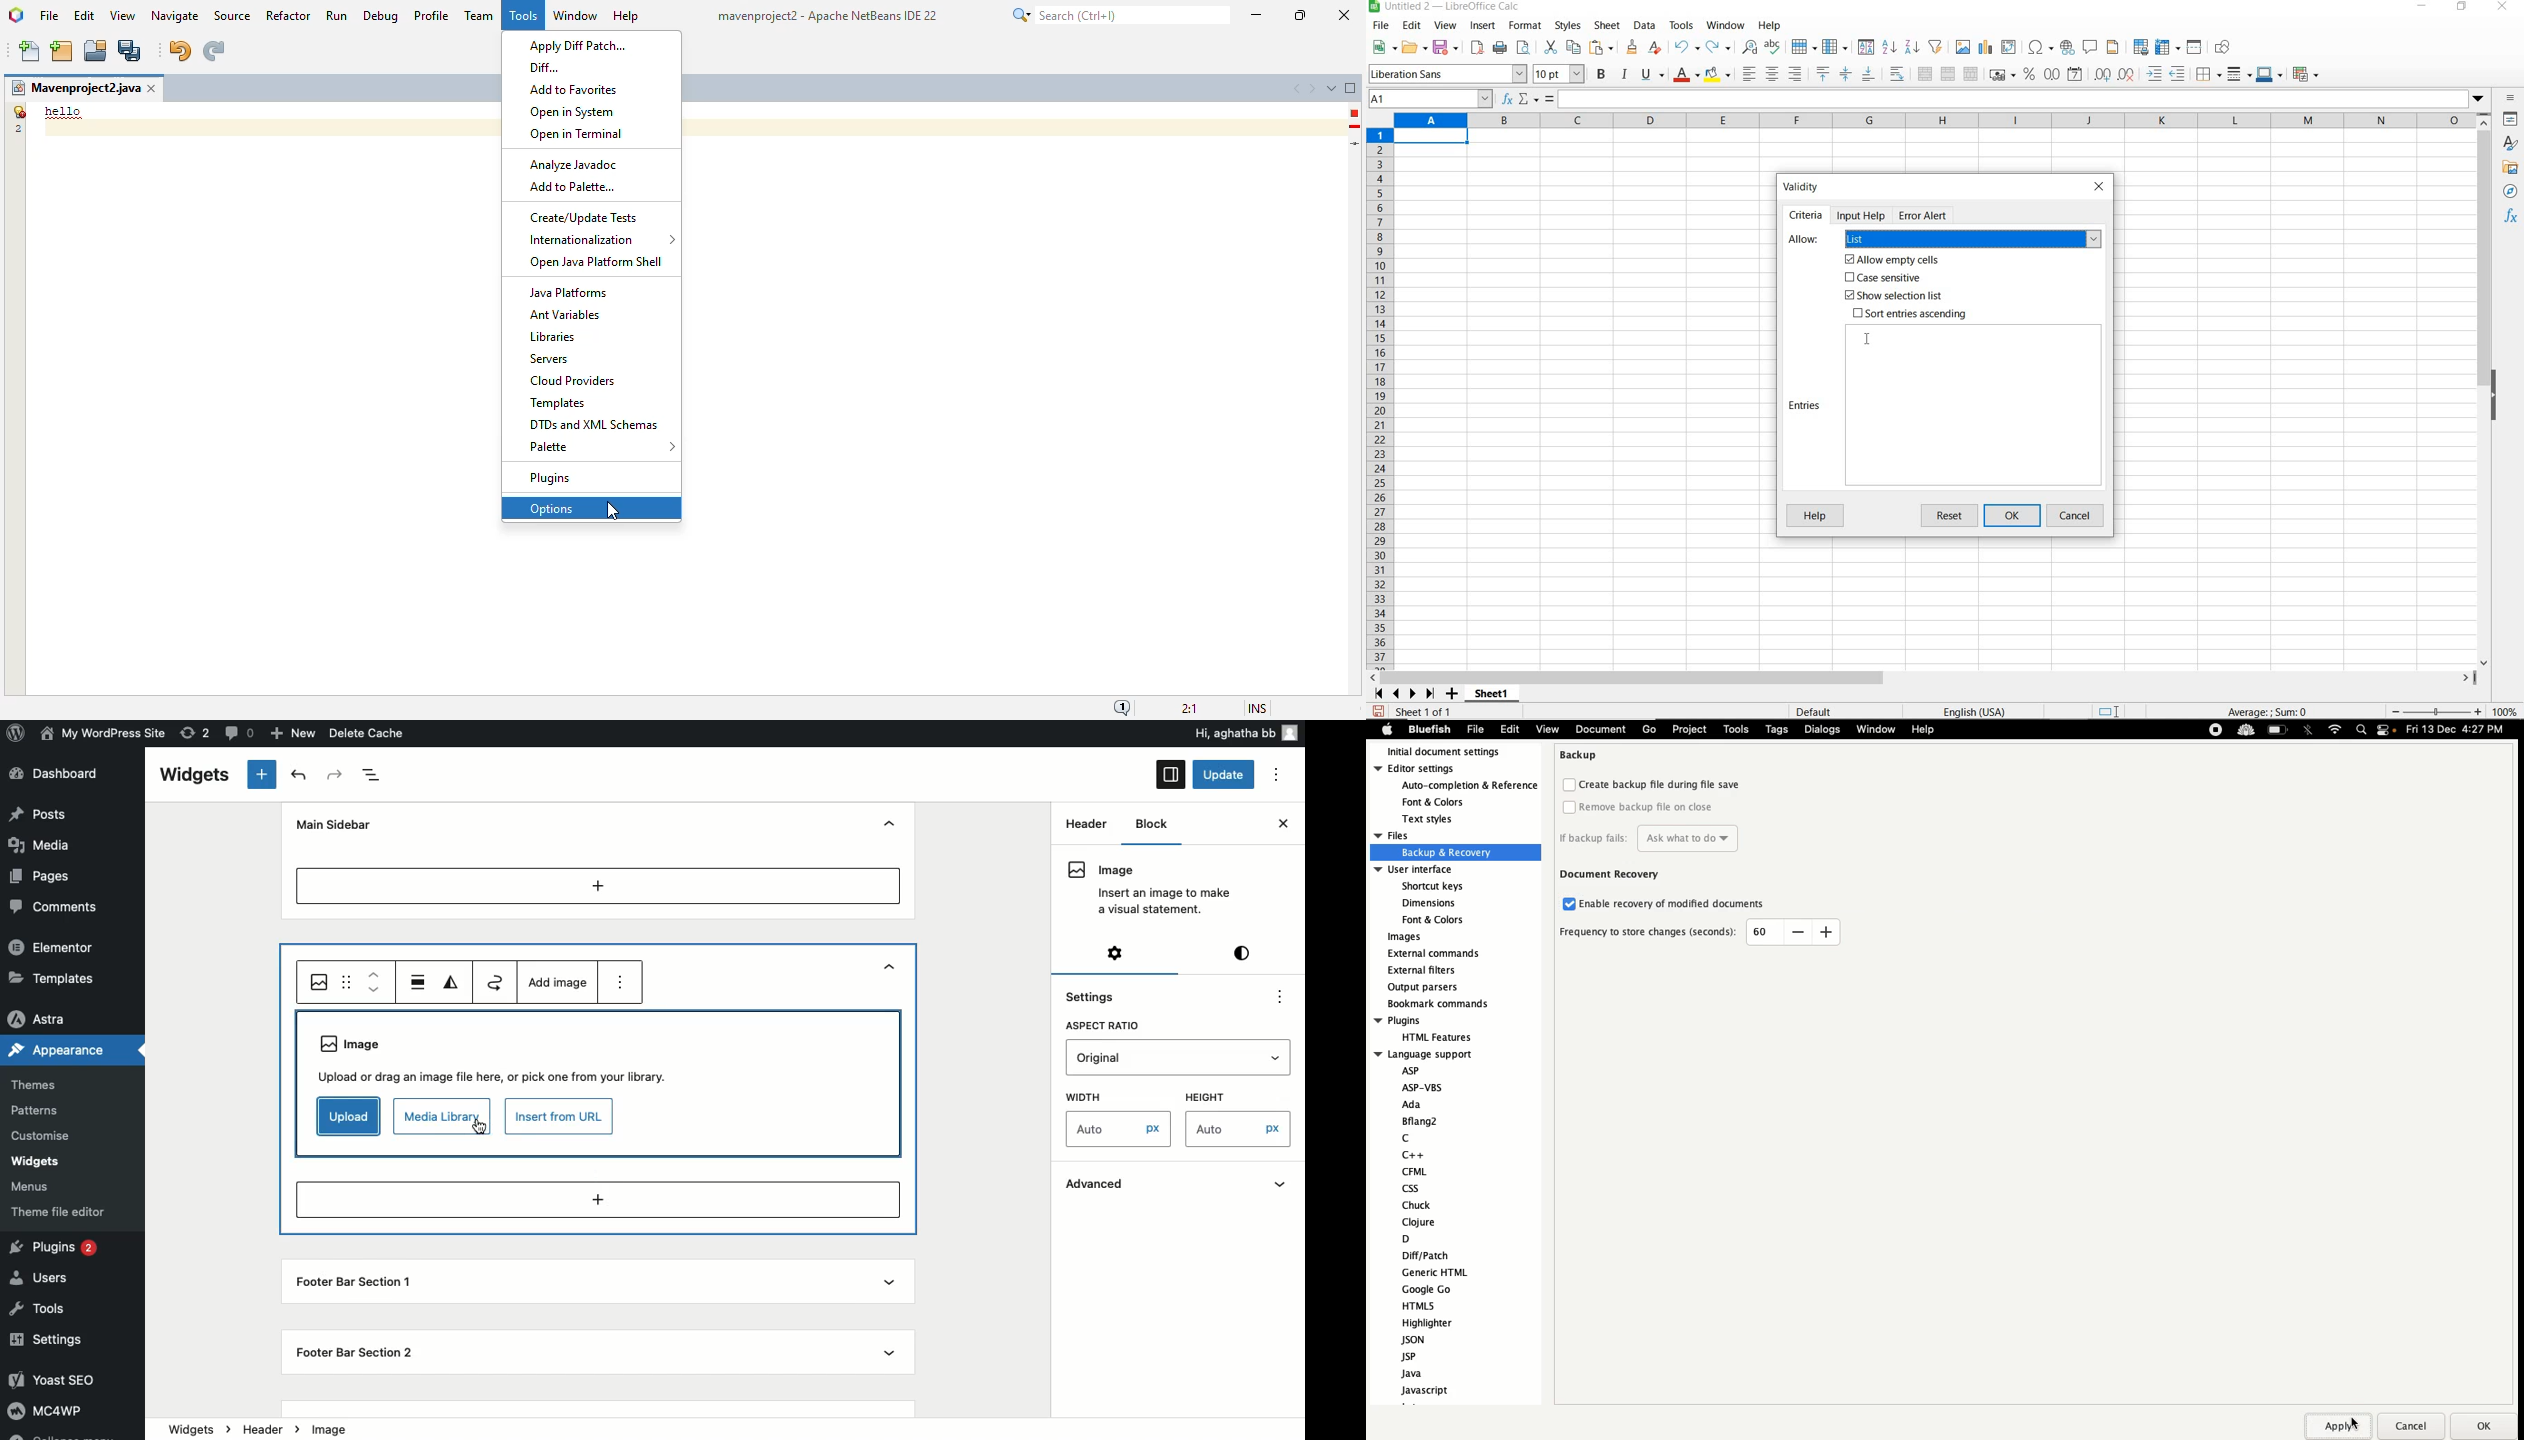  I want to click on Close, so click(1283, 823).